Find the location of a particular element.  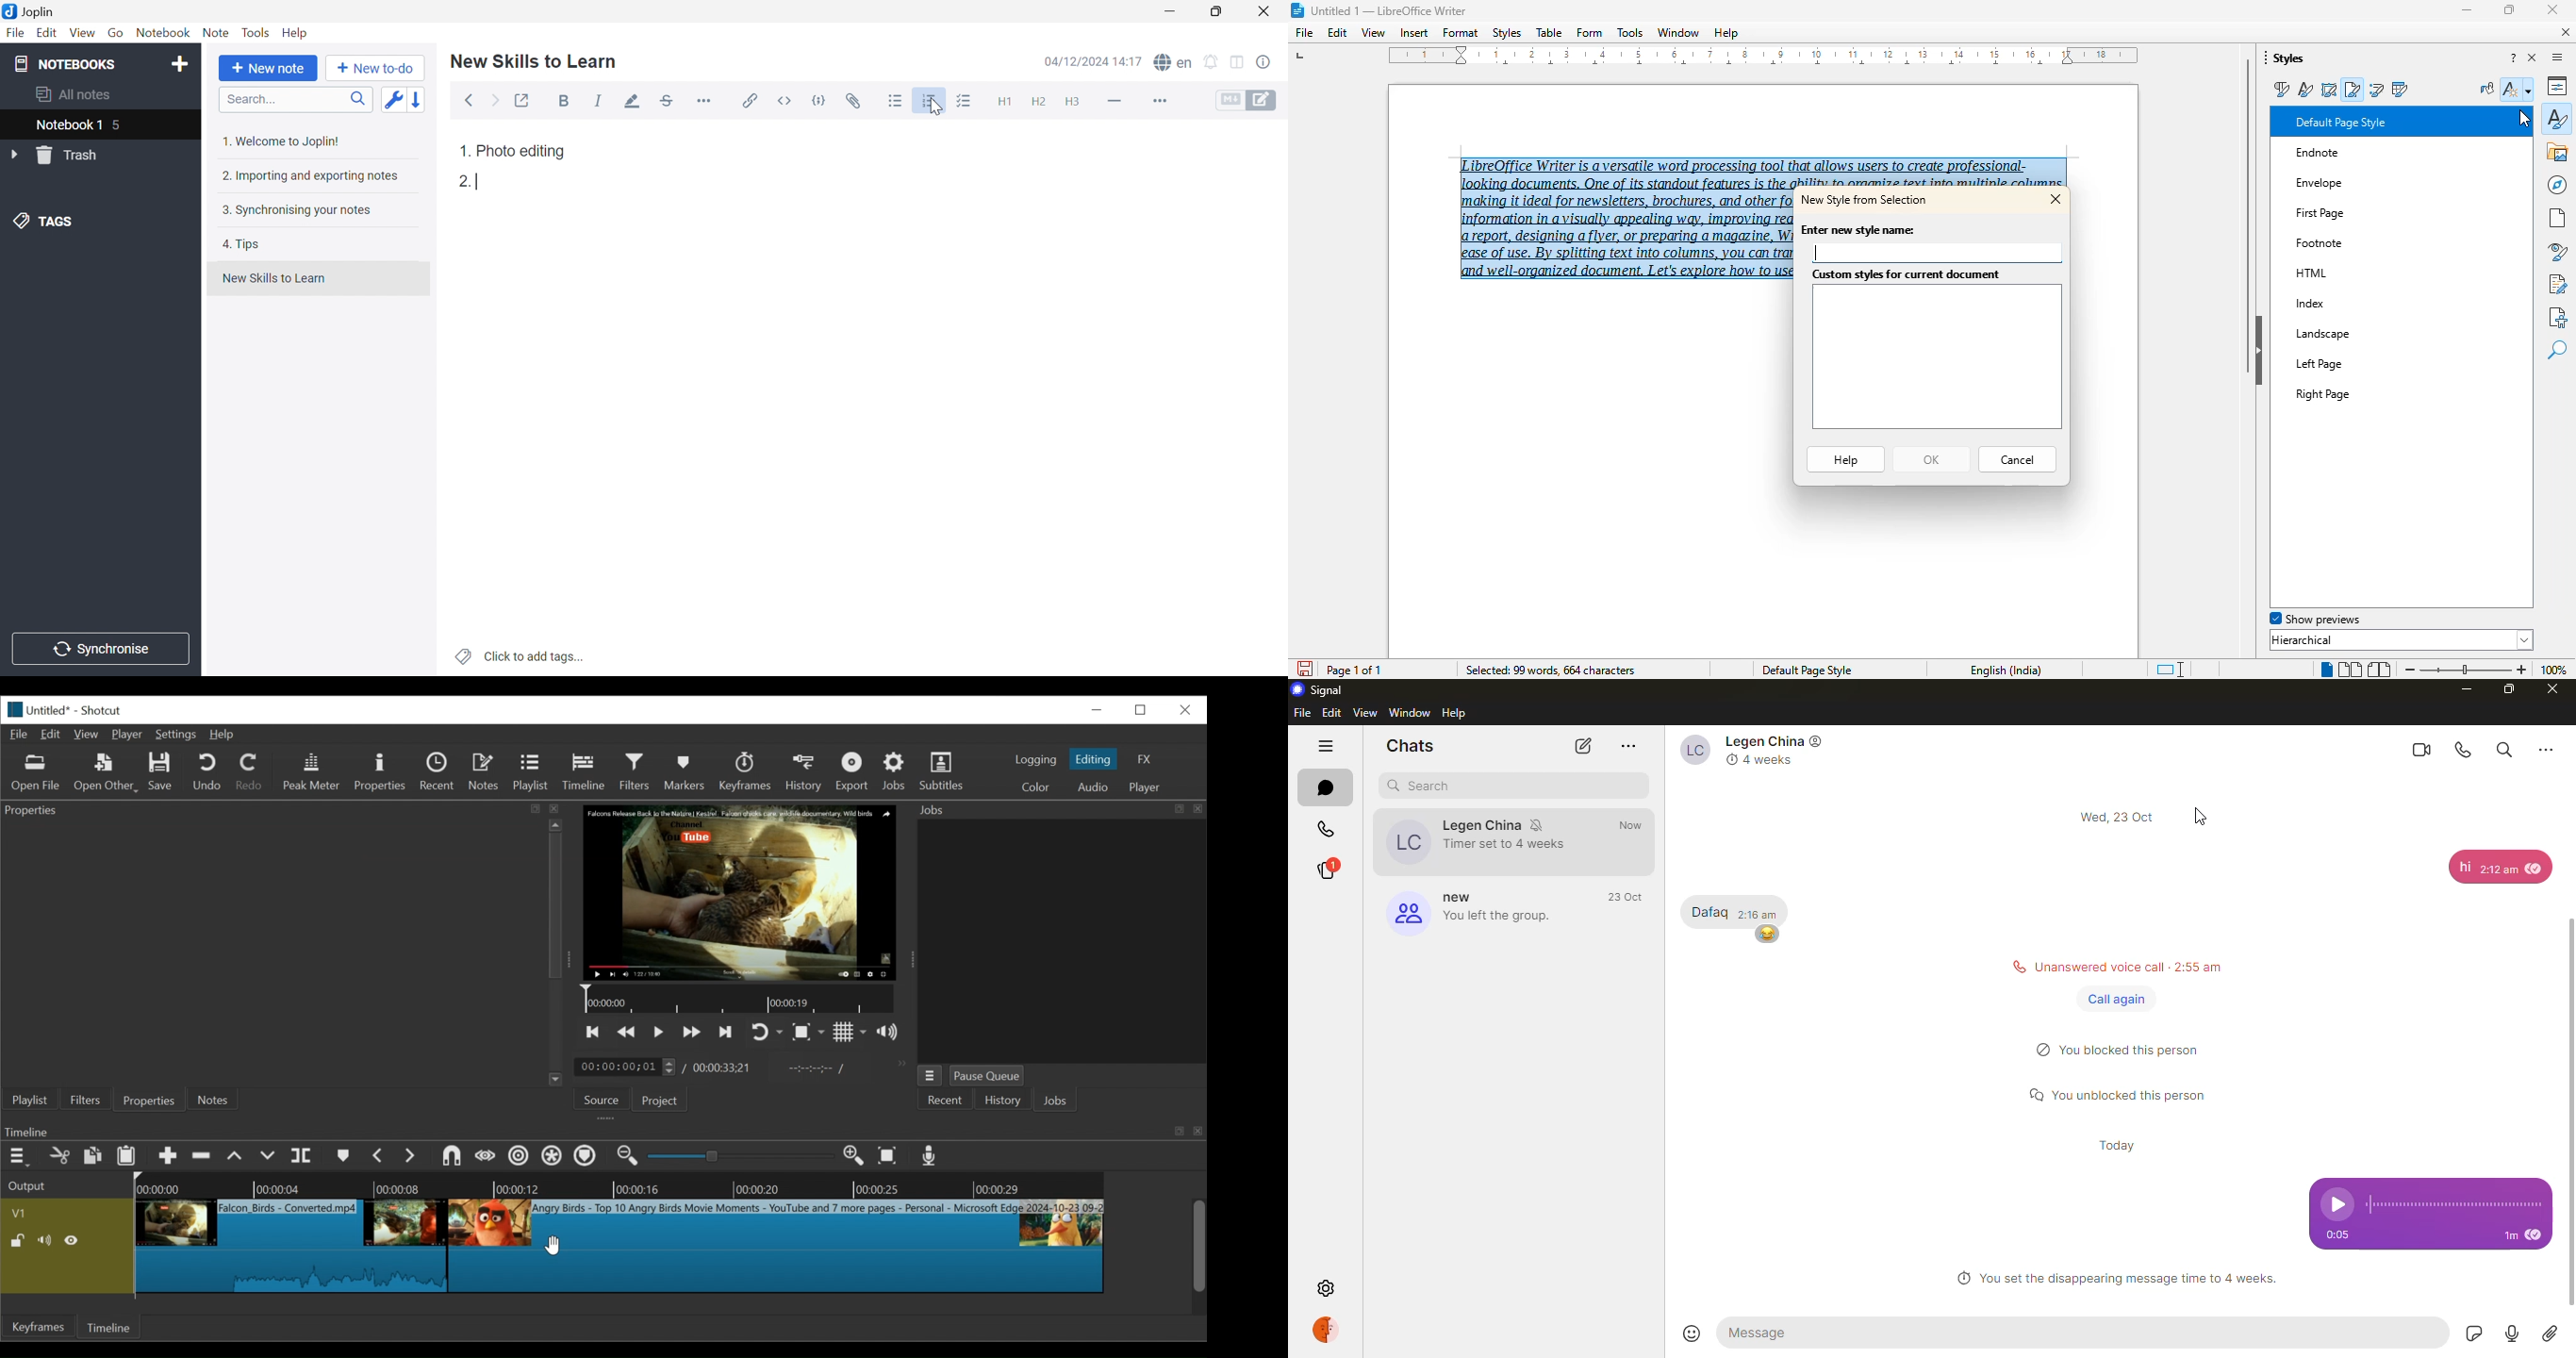

Synchronize is located at coordinates (103, 649).